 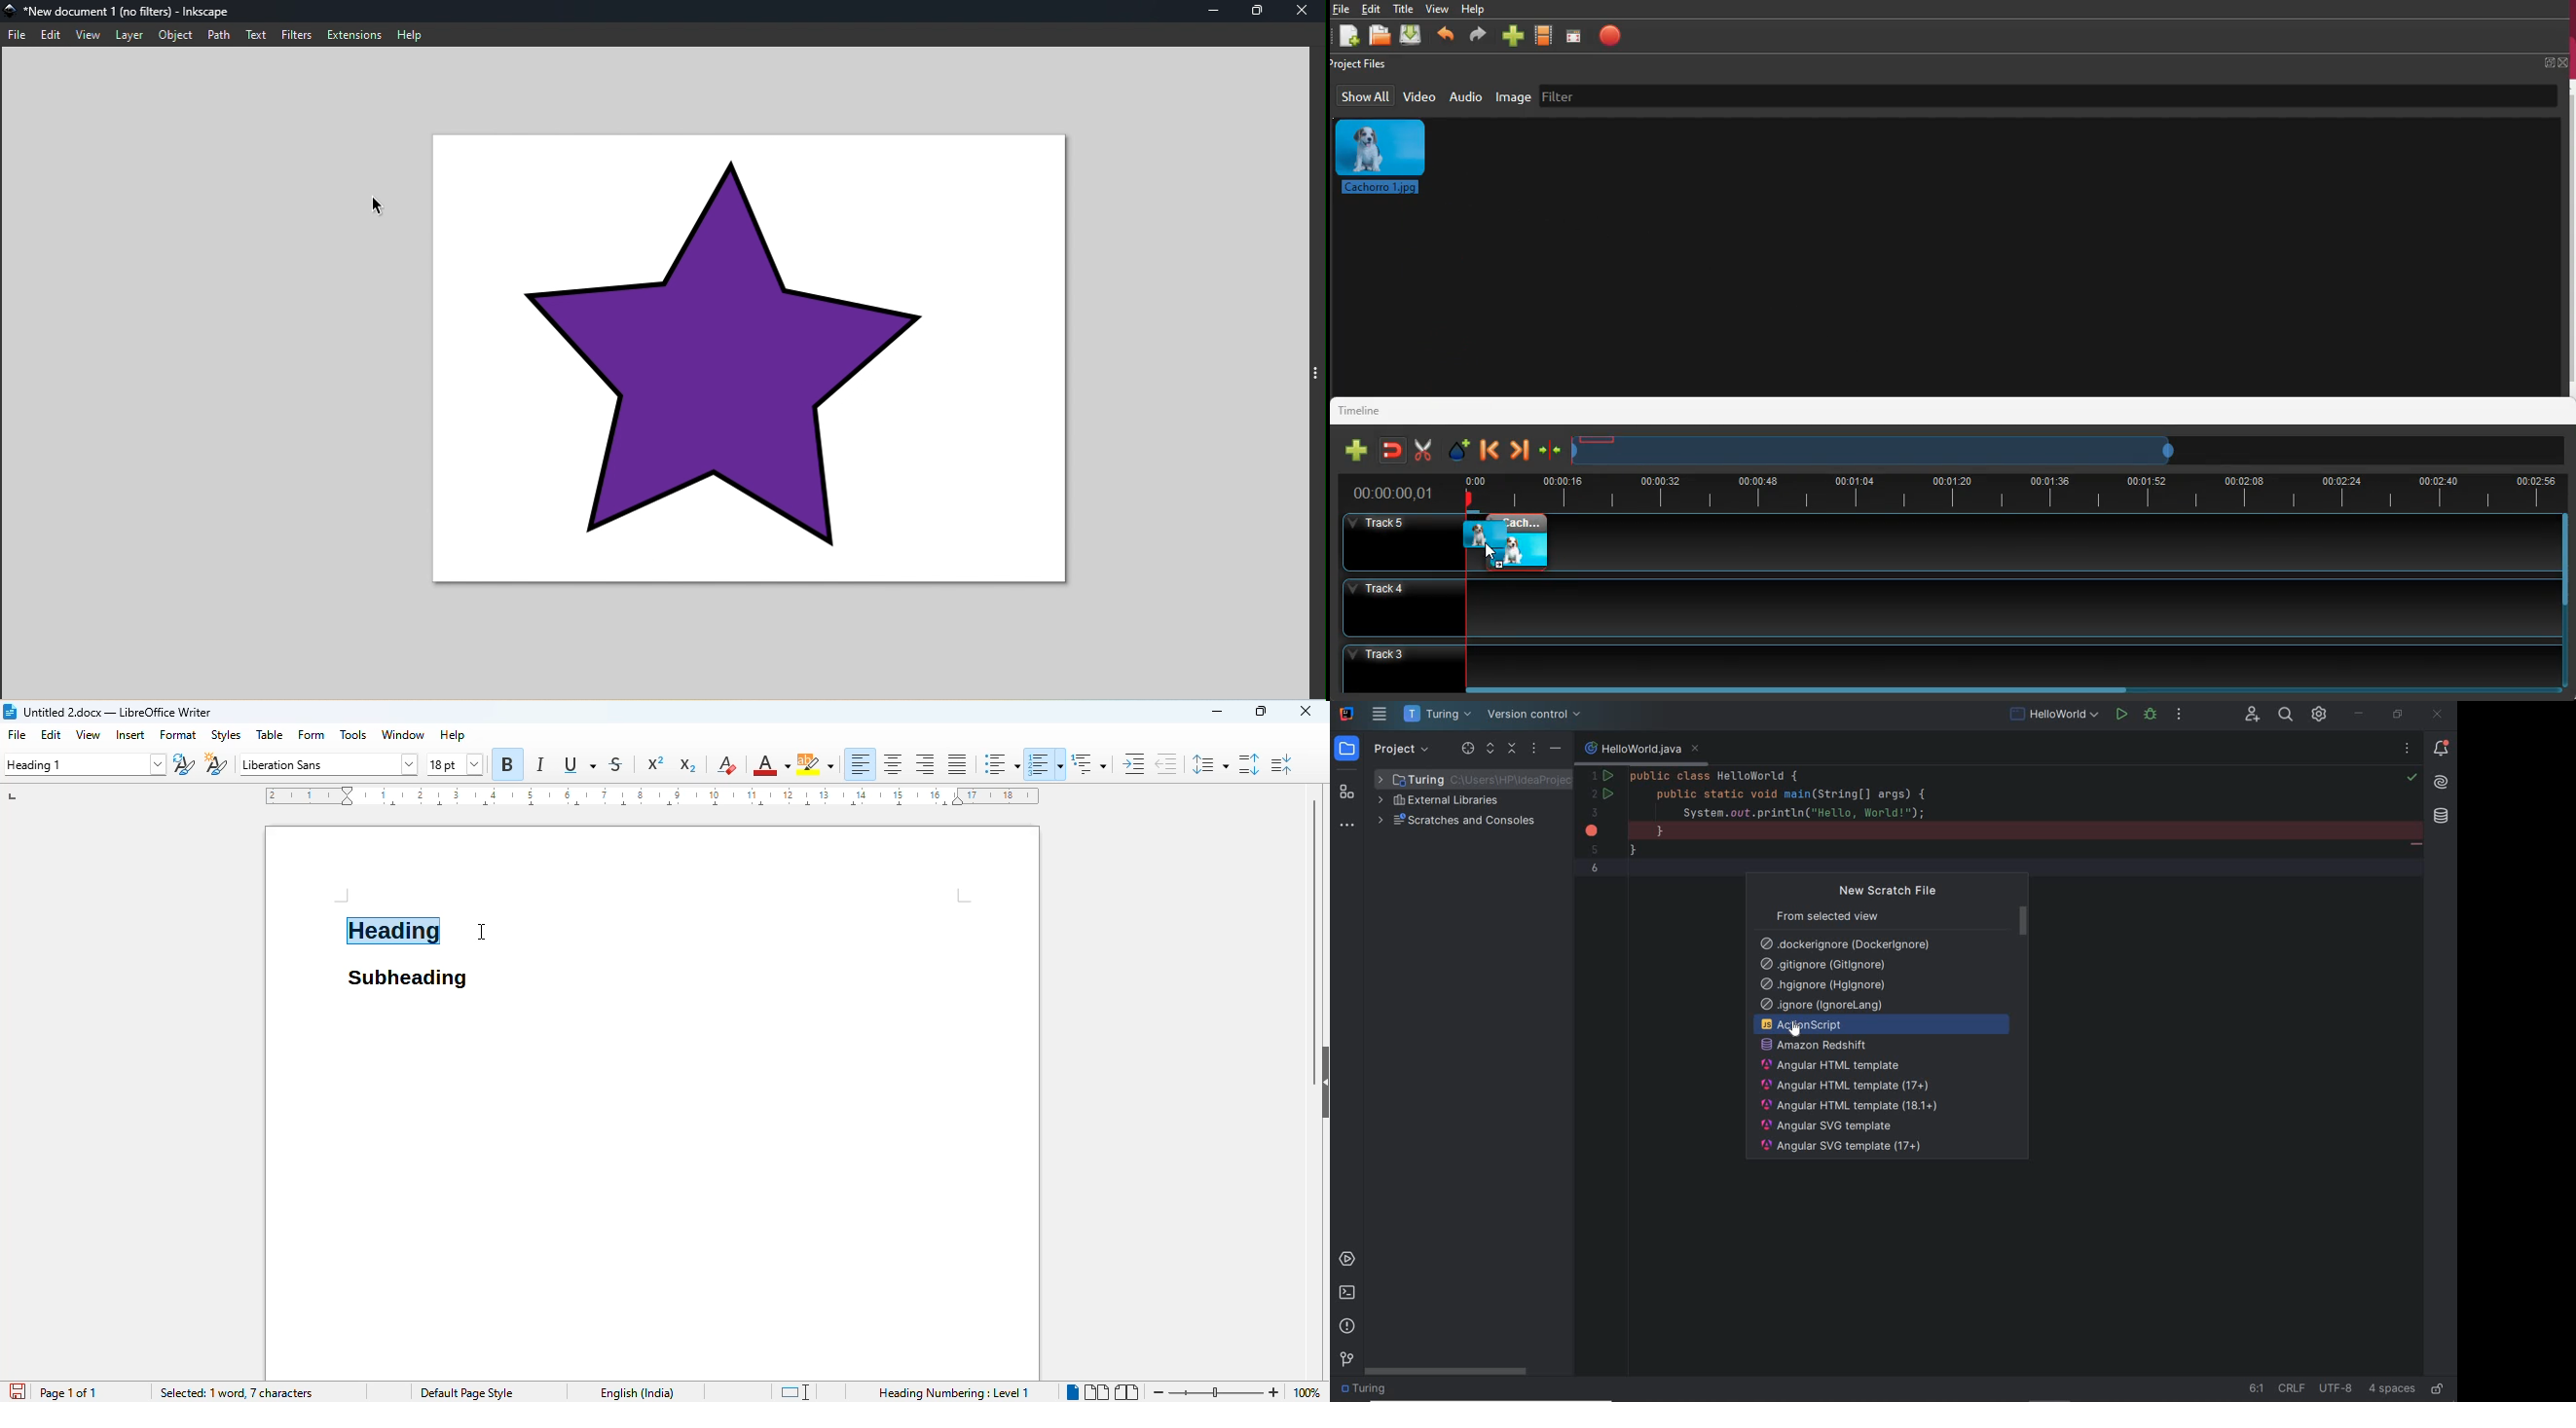 What do you see at coordinates (925, 763) in the screenshot?
I see `align right` at bounding box center [925, 763].